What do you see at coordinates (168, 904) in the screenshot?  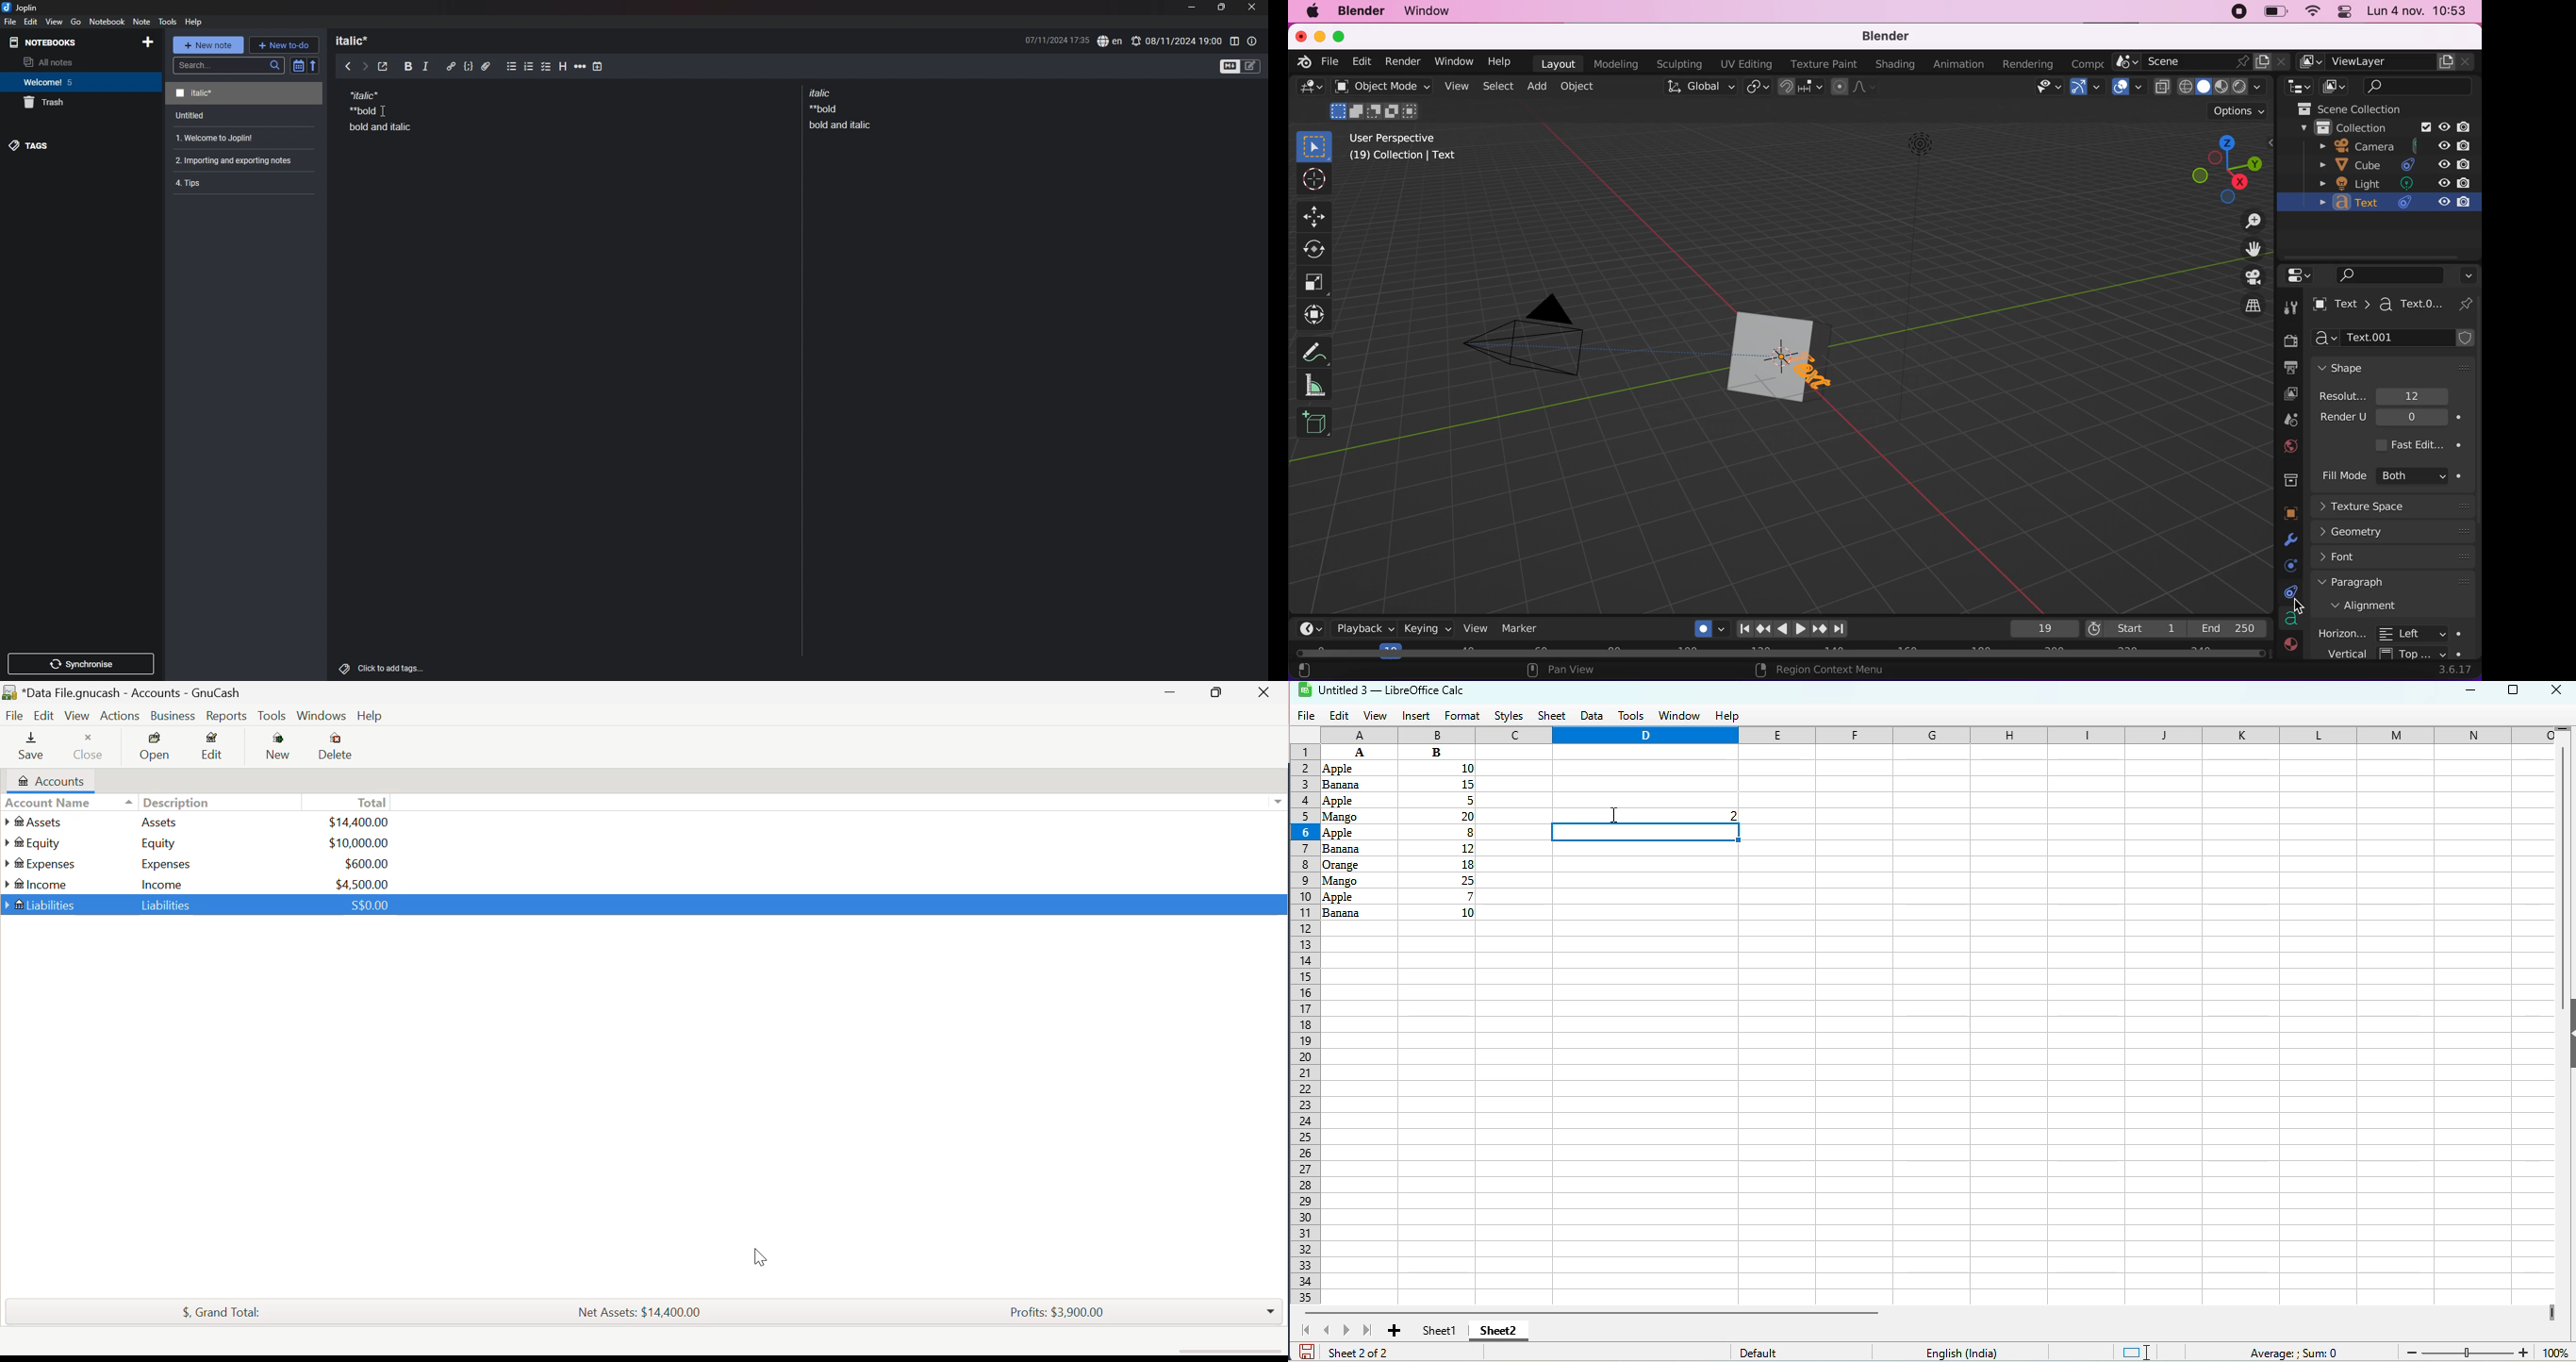 I see `Liabilities` at bounding box center [168, 904].